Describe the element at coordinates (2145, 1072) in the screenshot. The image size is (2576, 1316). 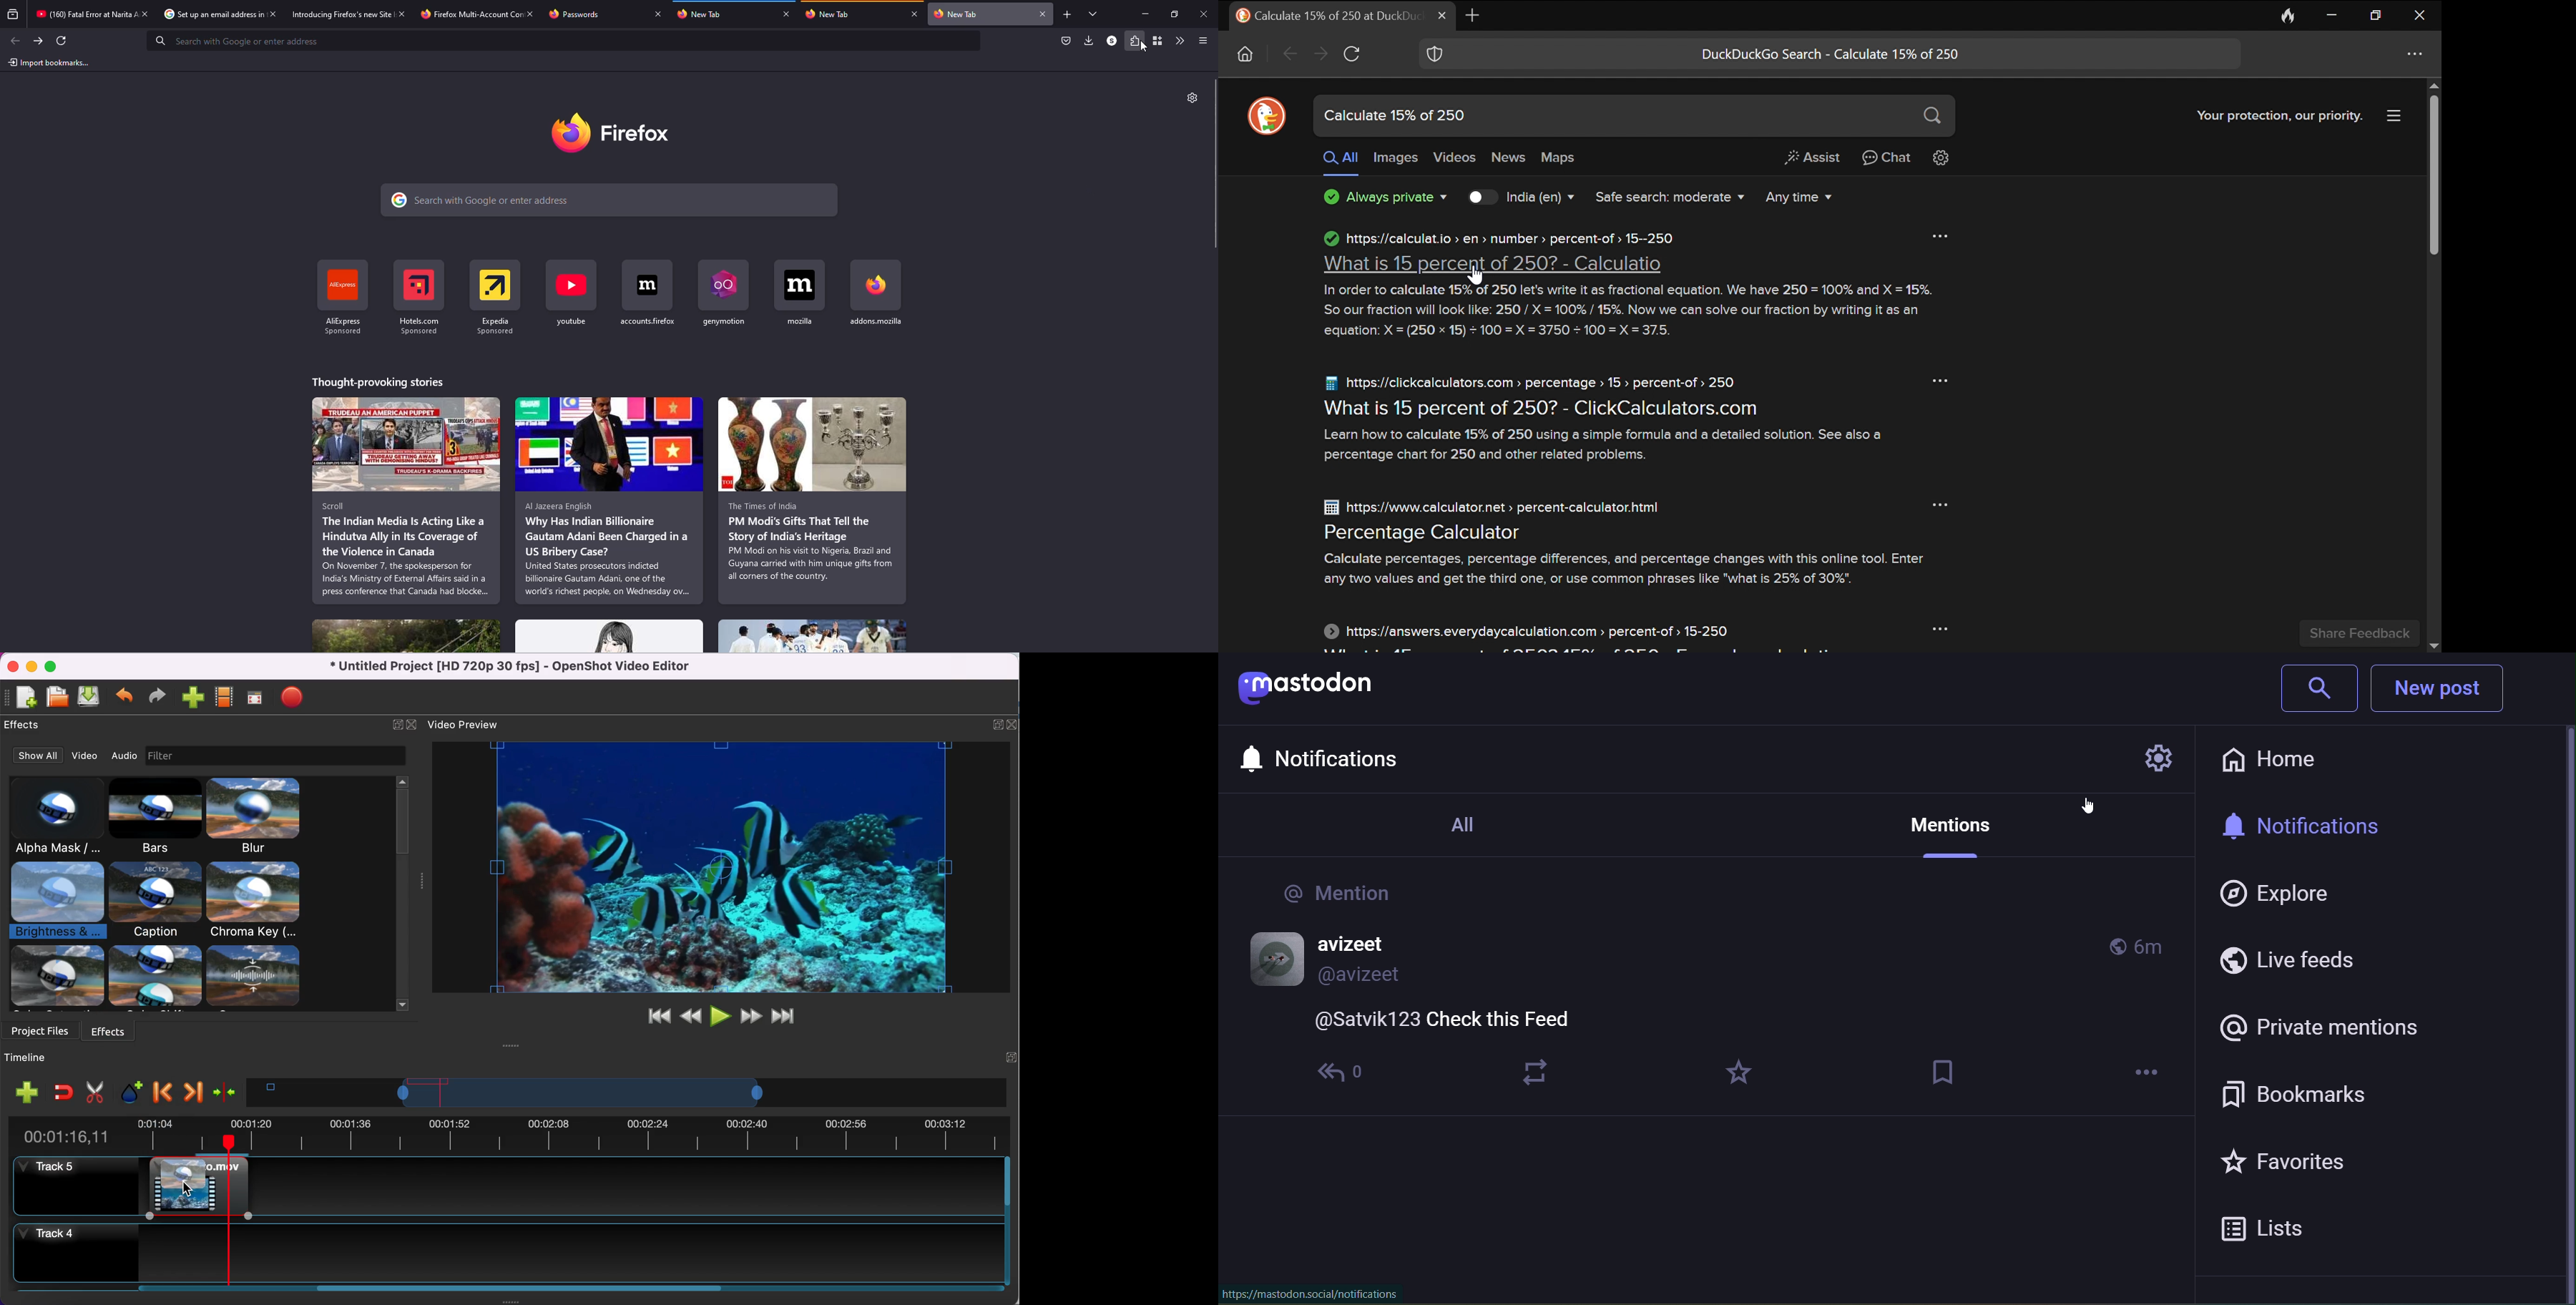
I see ` more` at that location.